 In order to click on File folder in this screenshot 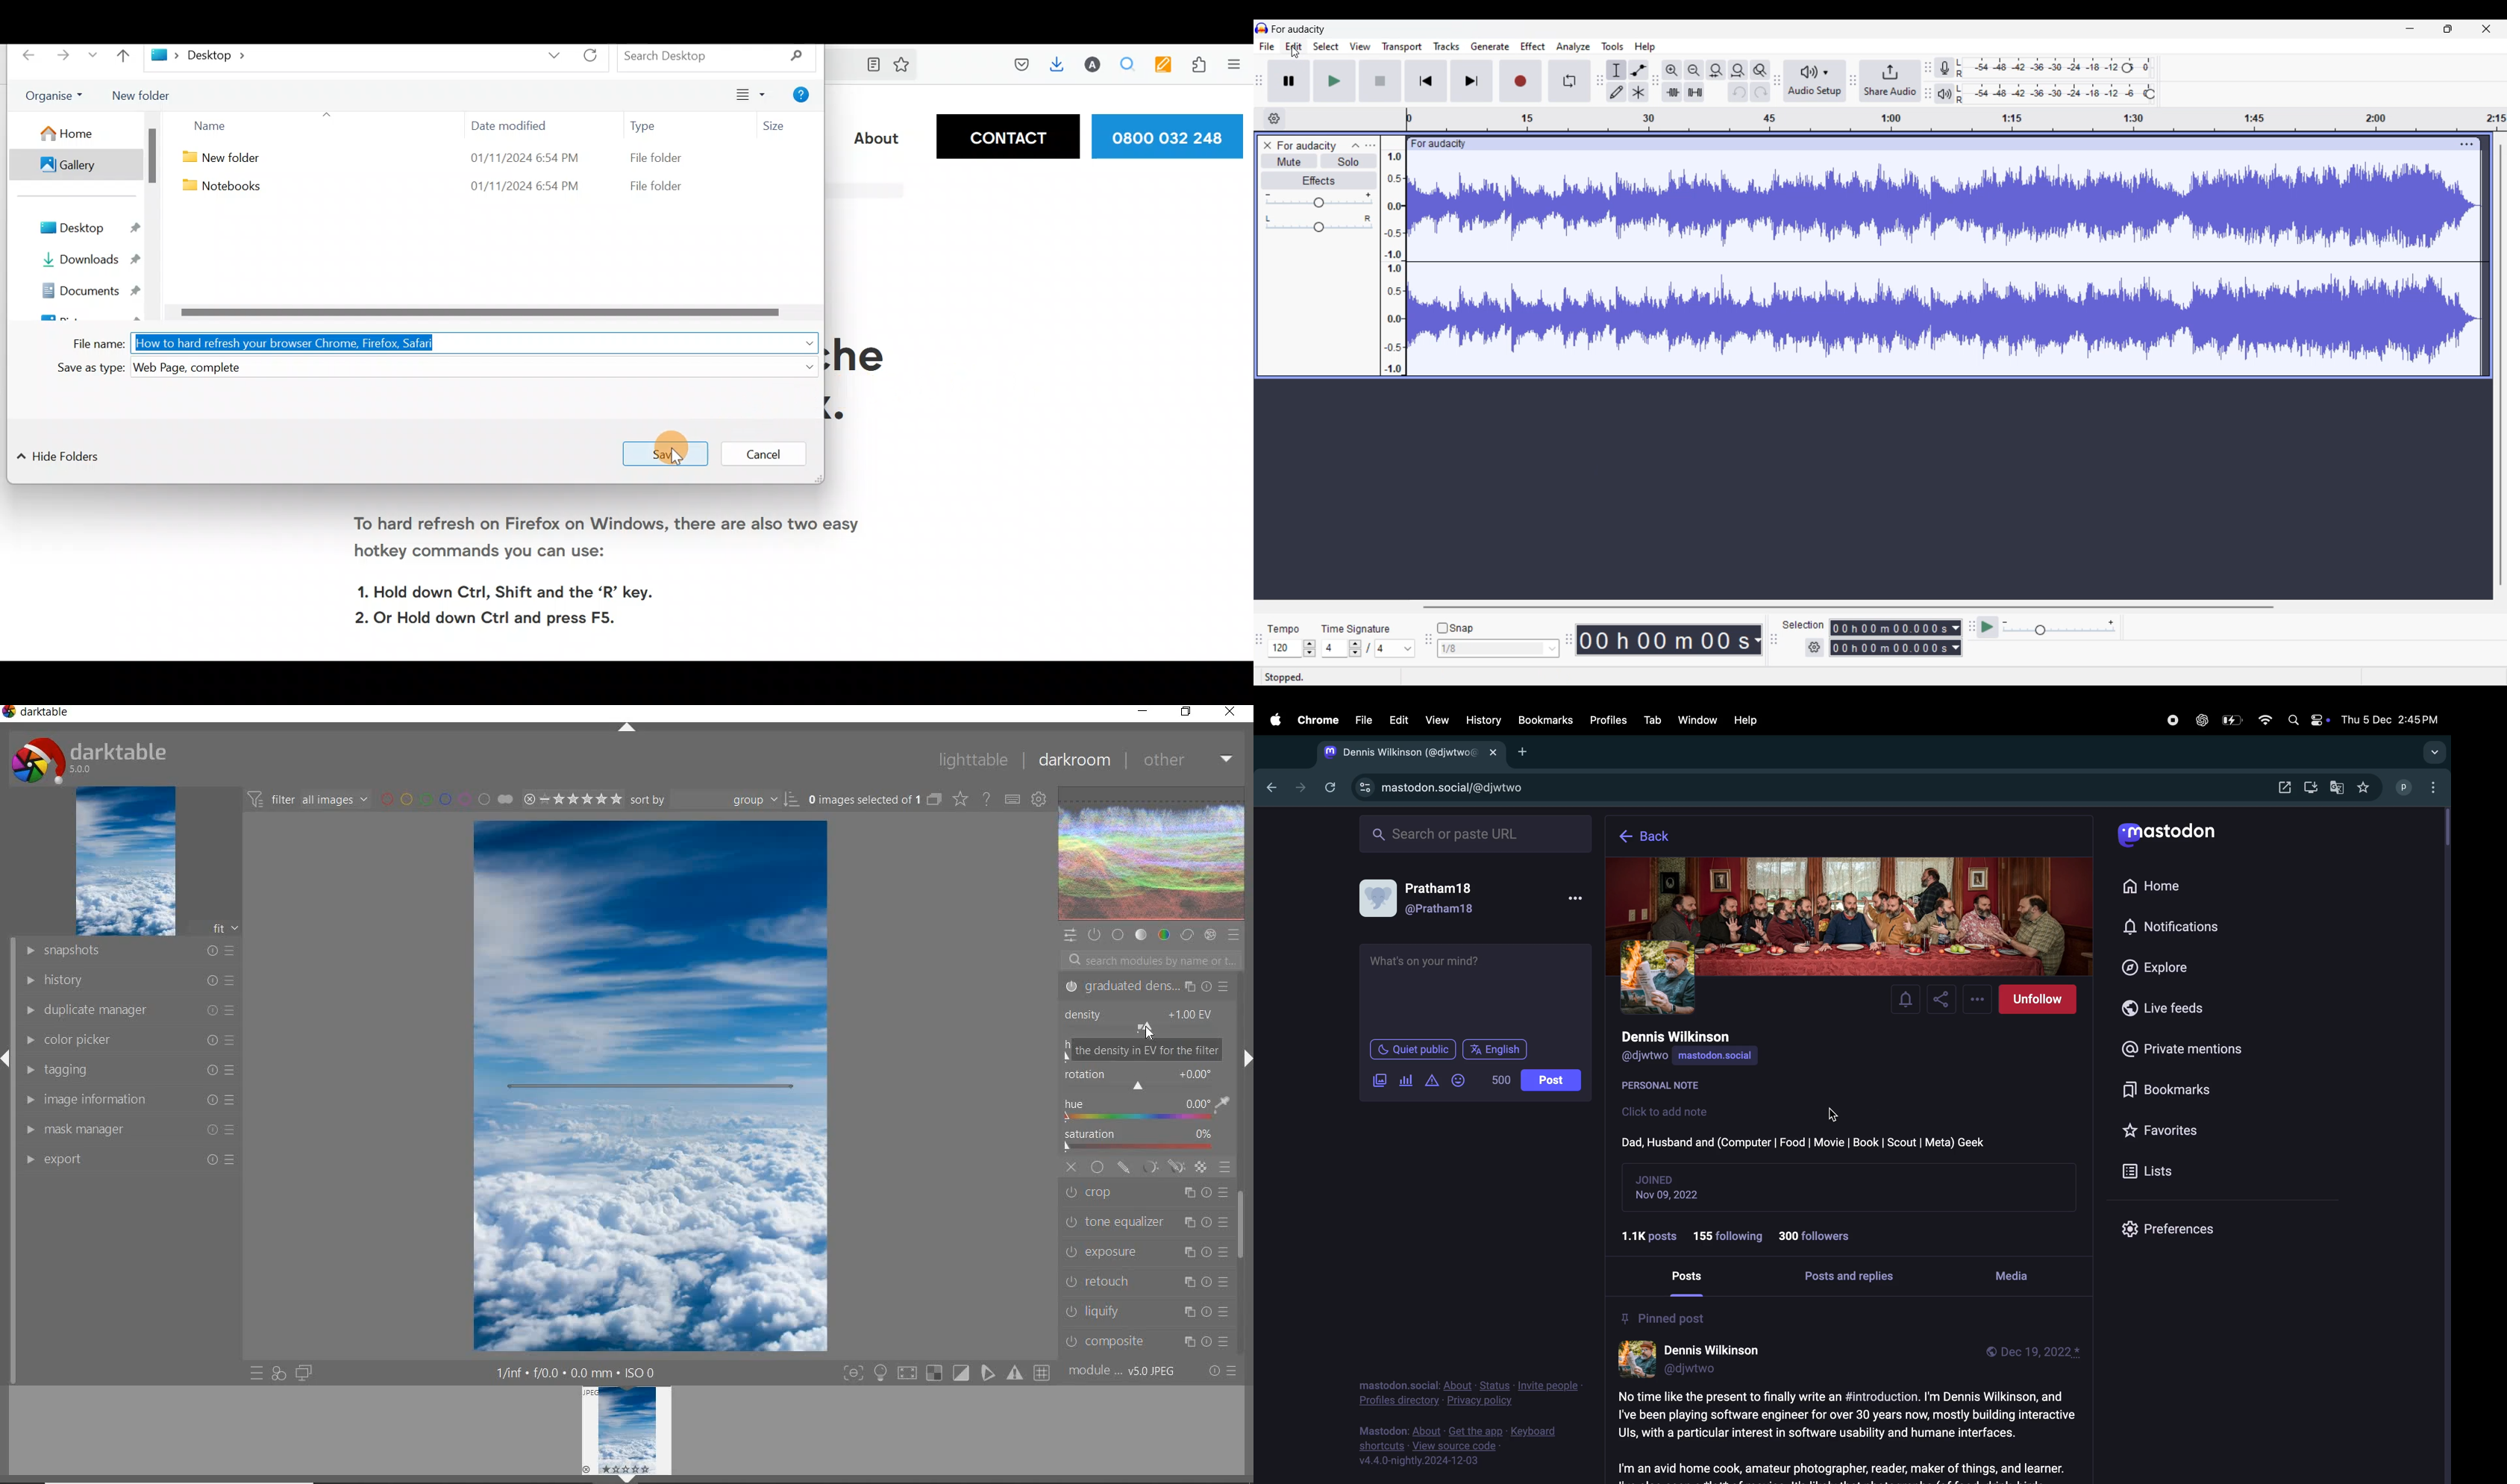, I will do `click(656, 187)`.